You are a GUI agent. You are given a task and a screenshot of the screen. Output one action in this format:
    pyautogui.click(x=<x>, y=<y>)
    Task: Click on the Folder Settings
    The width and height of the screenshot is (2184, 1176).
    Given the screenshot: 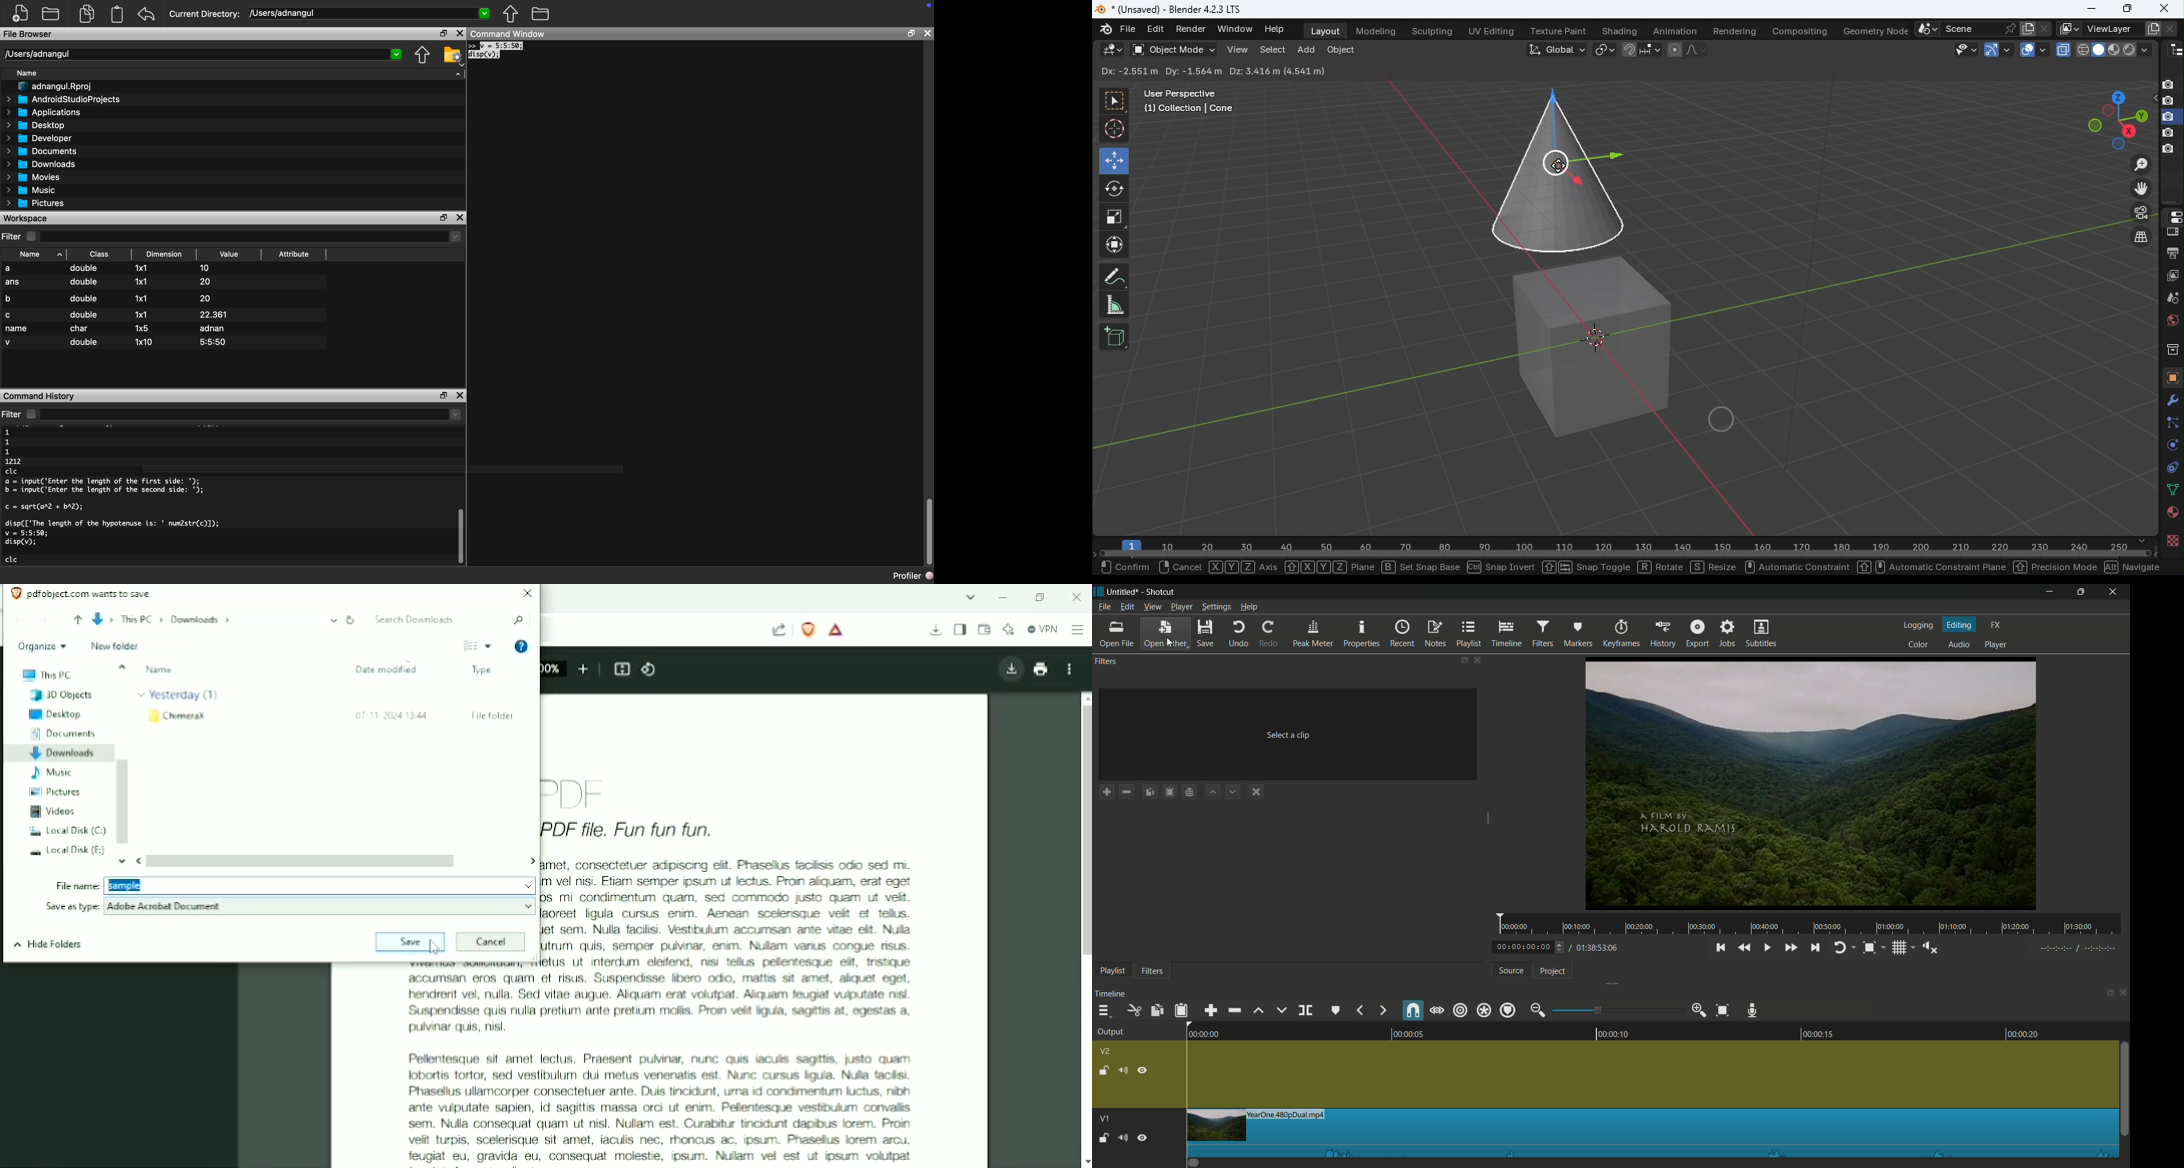 What is the action you would take?
    pyautogui.click(x=453, y=56)
    